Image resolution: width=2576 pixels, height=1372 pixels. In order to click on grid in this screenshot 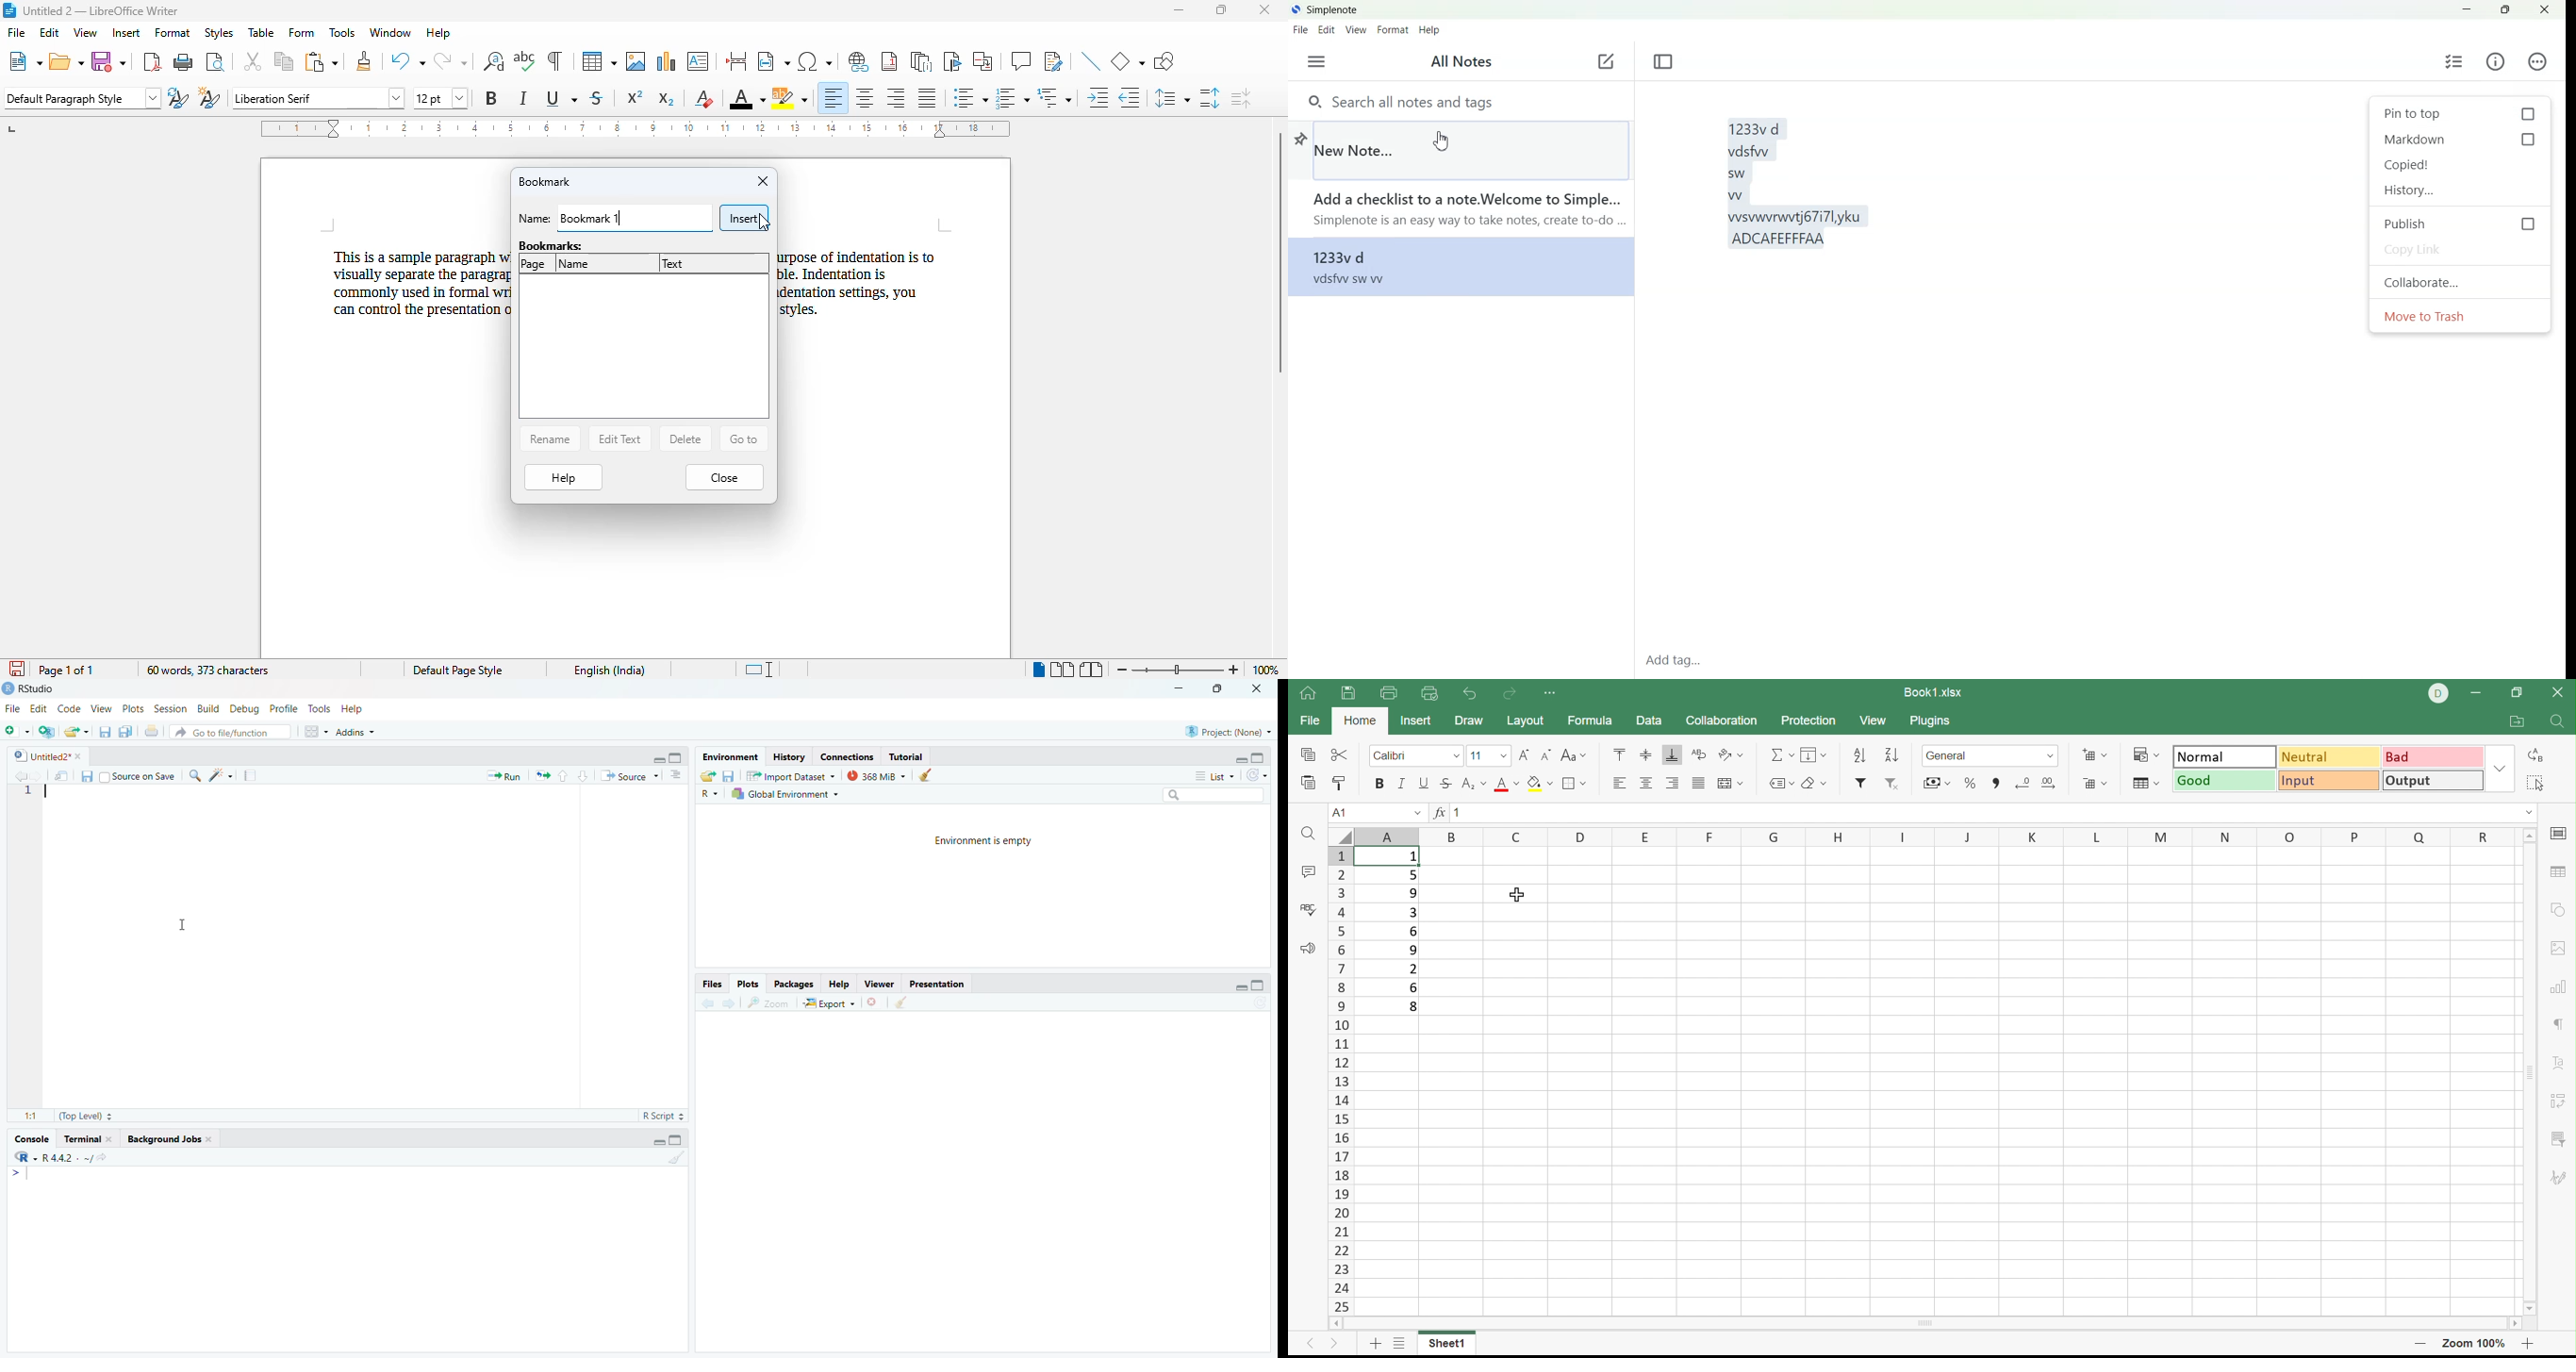, I will do `click(310, 733)`.